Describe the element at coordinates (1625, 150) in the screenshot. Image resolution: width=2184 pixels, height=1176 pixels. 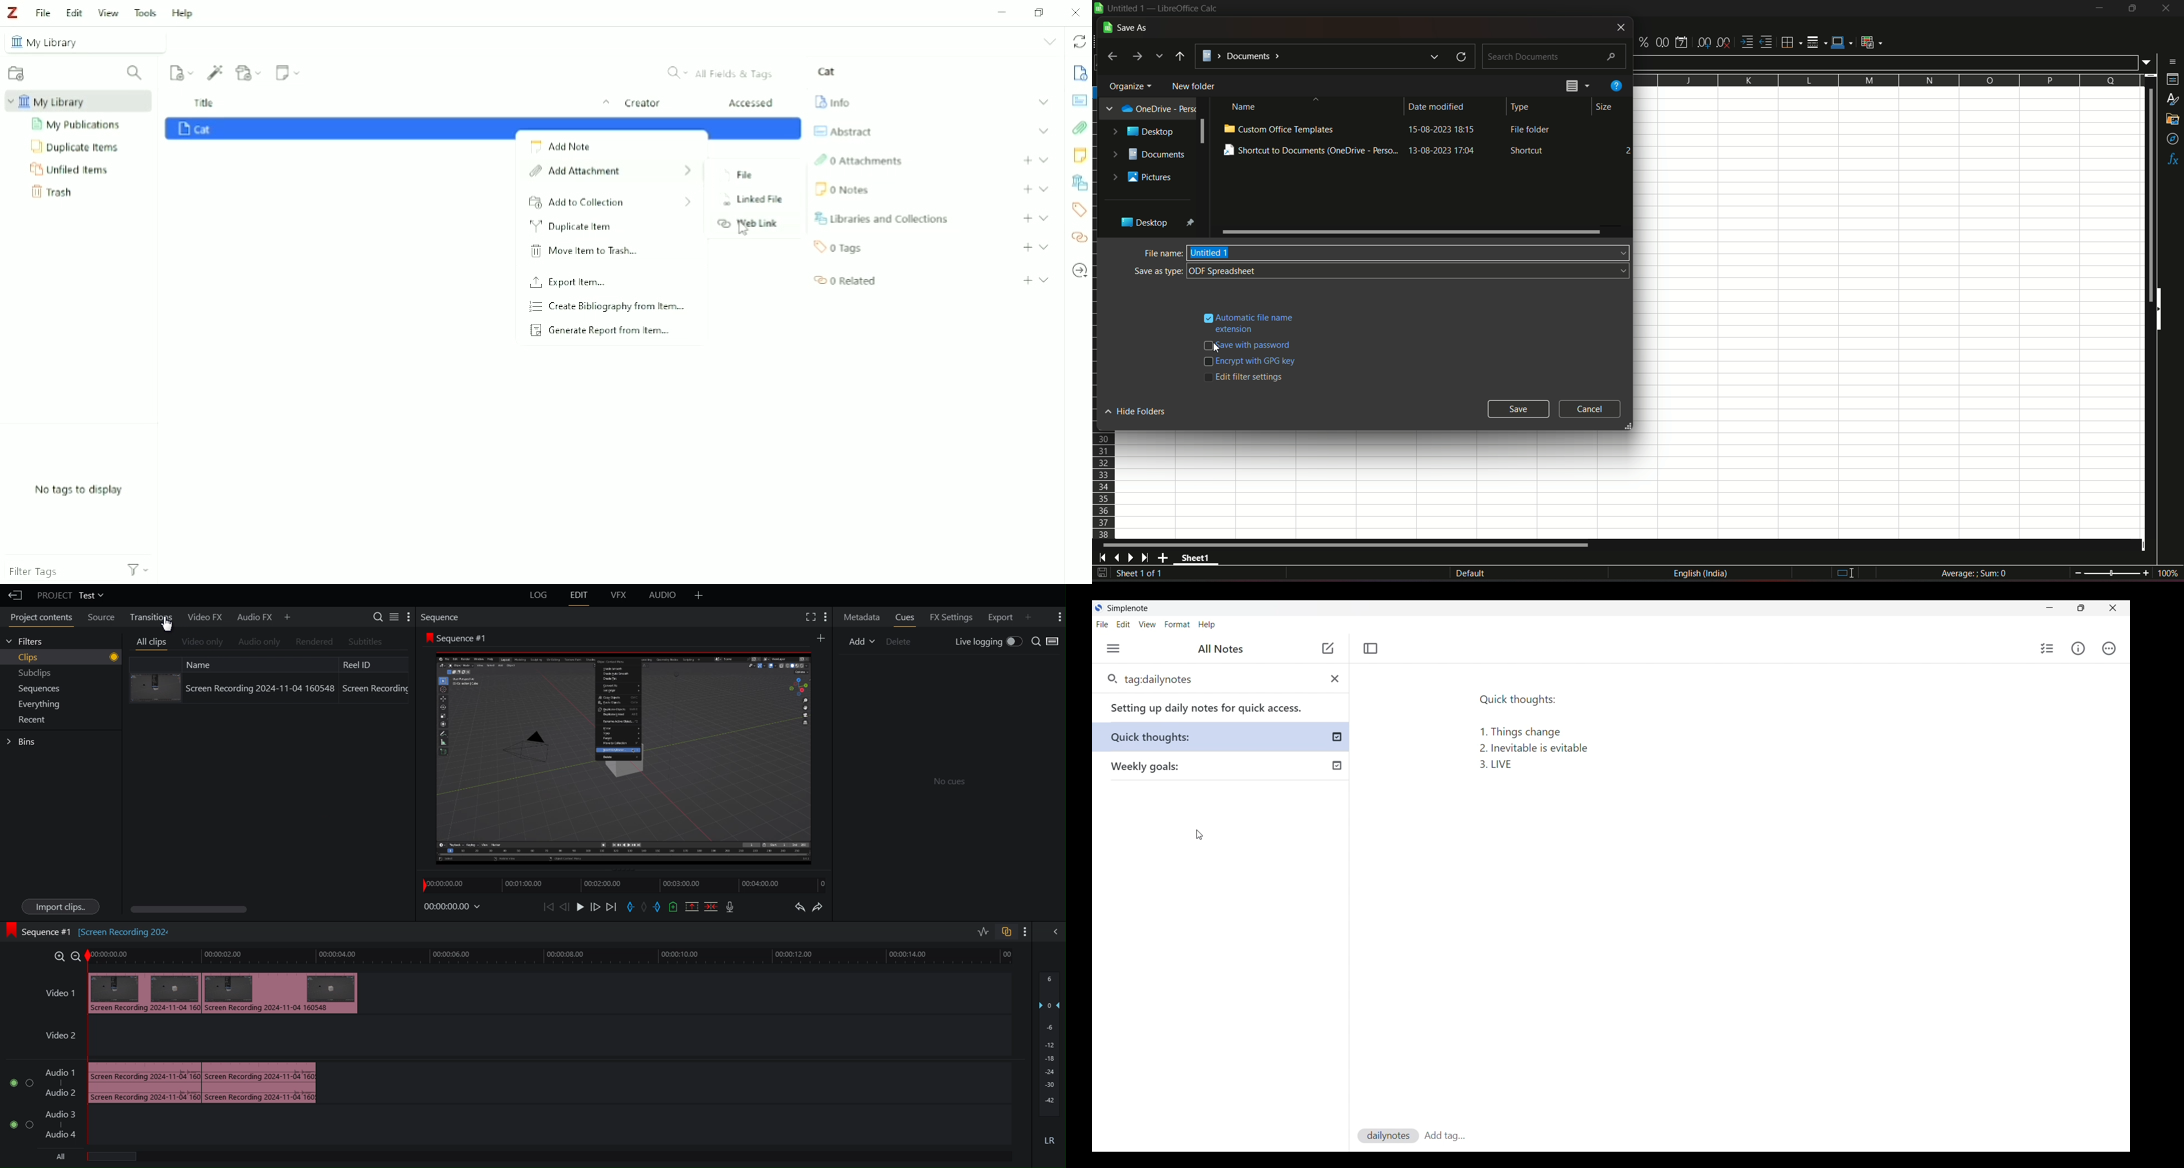
I see `number` at that location.